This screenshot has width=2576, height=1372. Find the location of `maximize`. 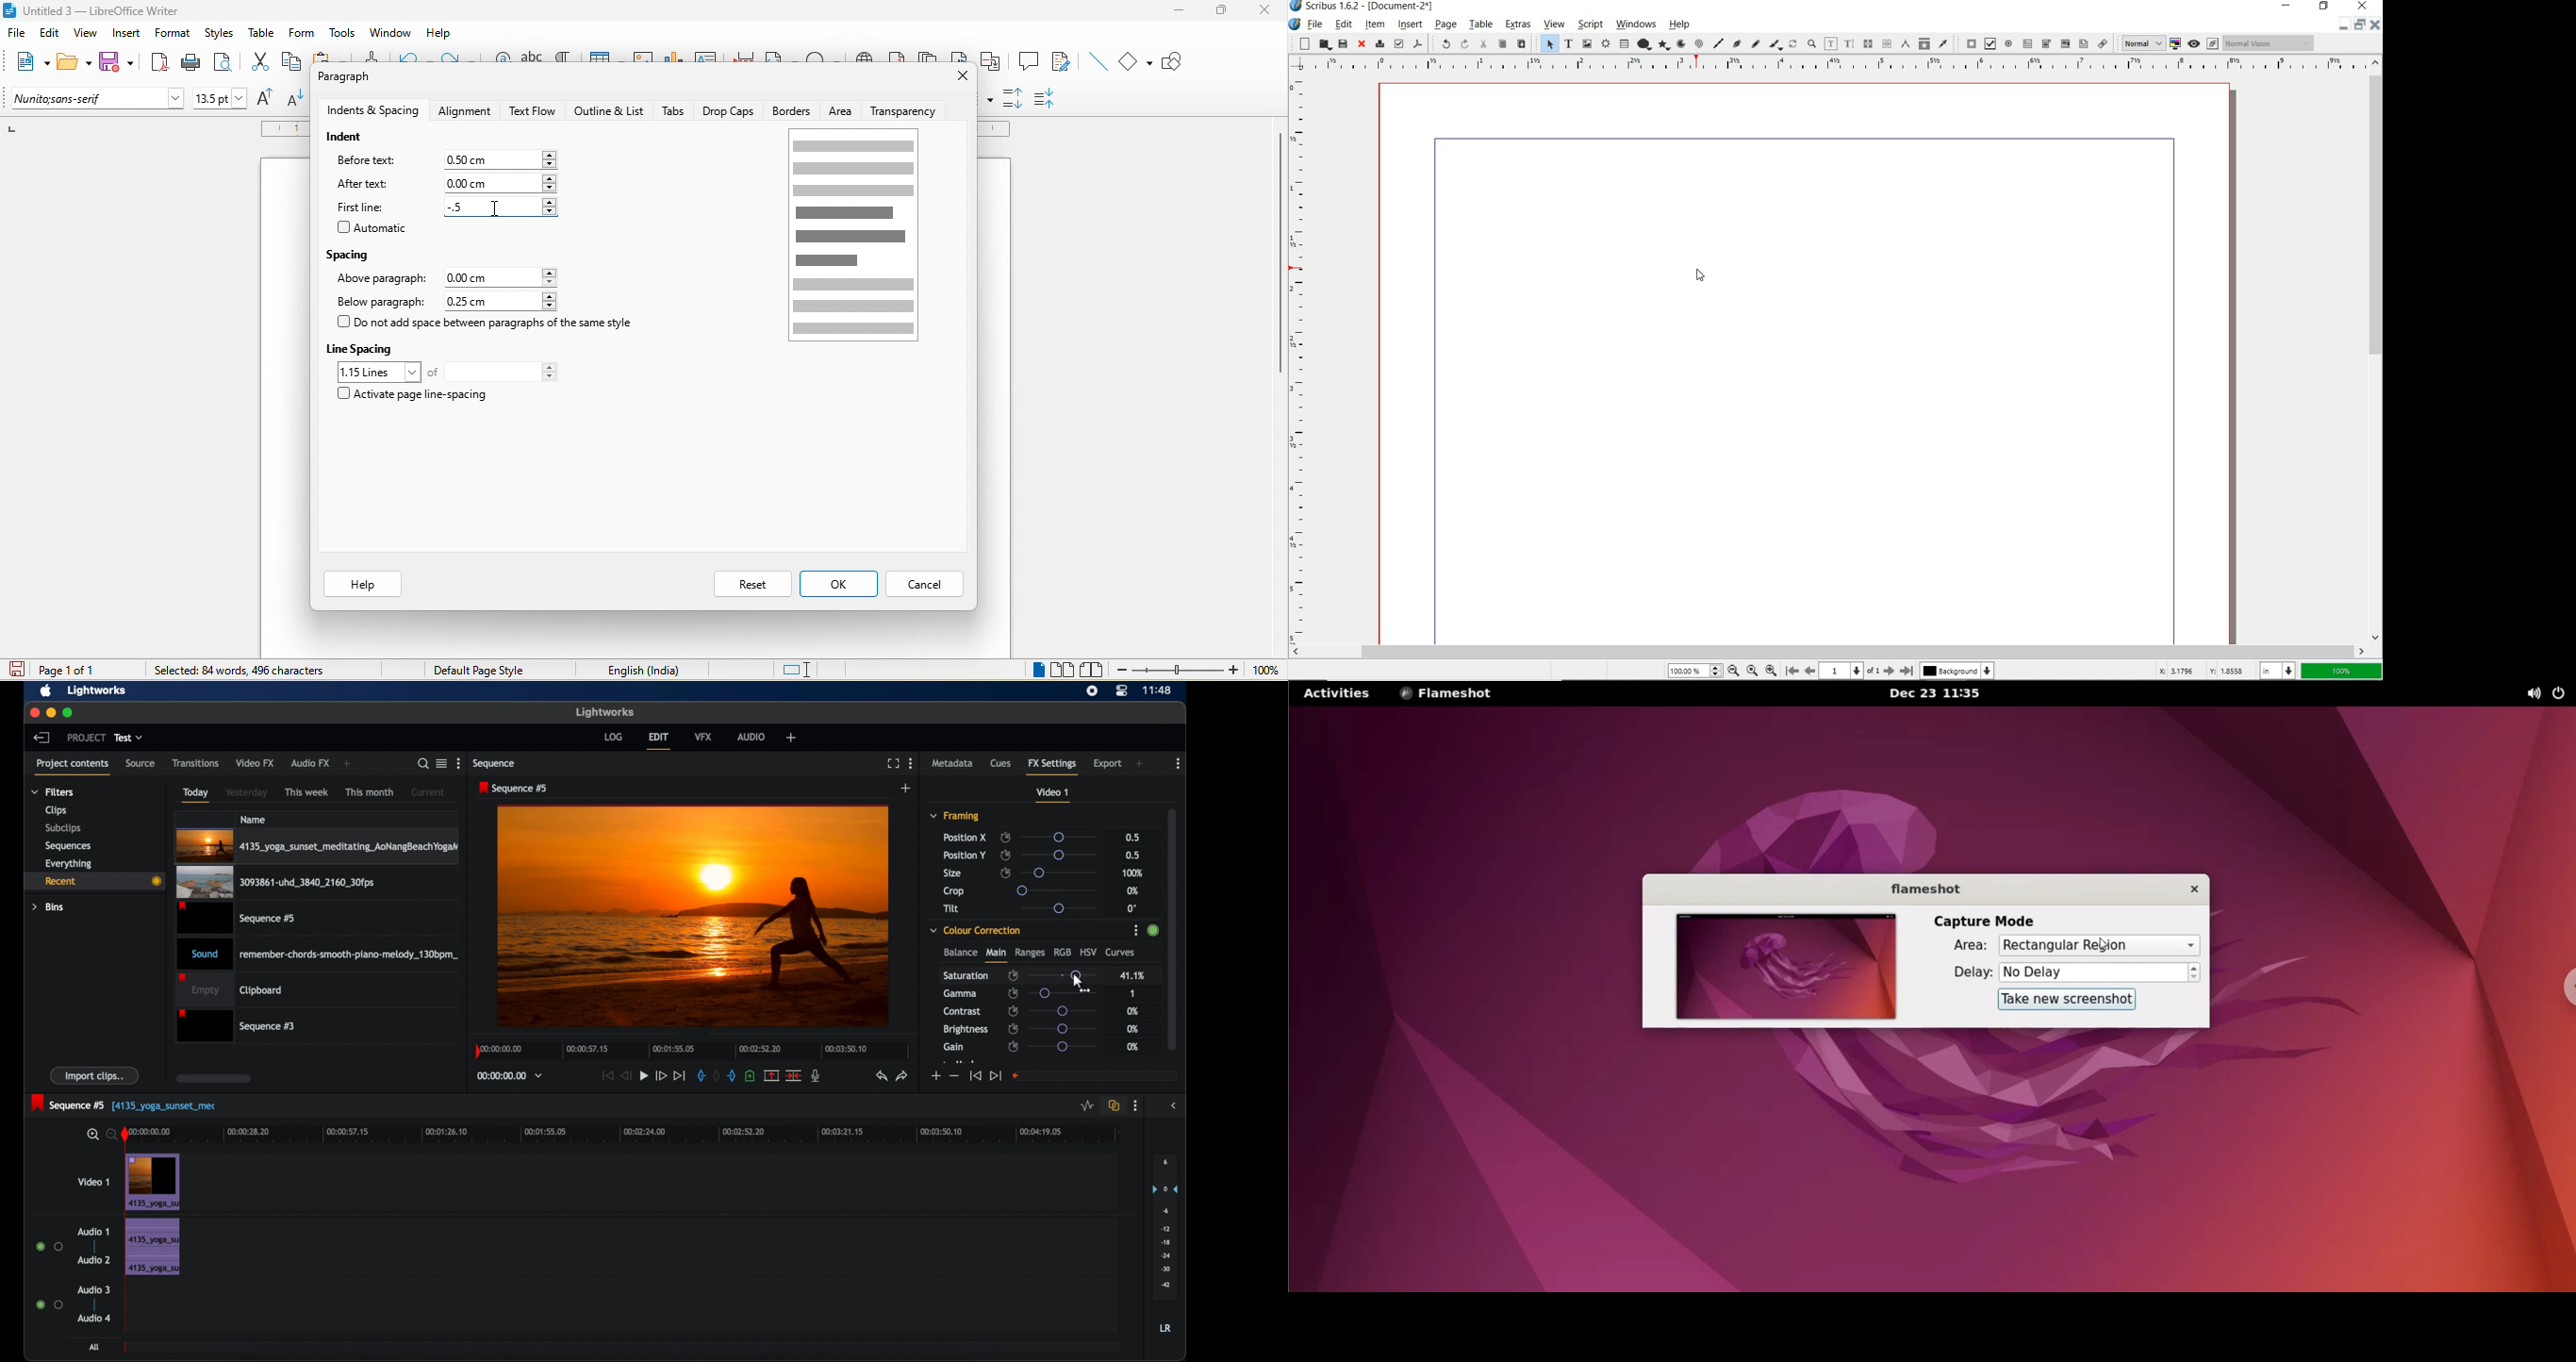

maximize is located at coordinates (68, 713).